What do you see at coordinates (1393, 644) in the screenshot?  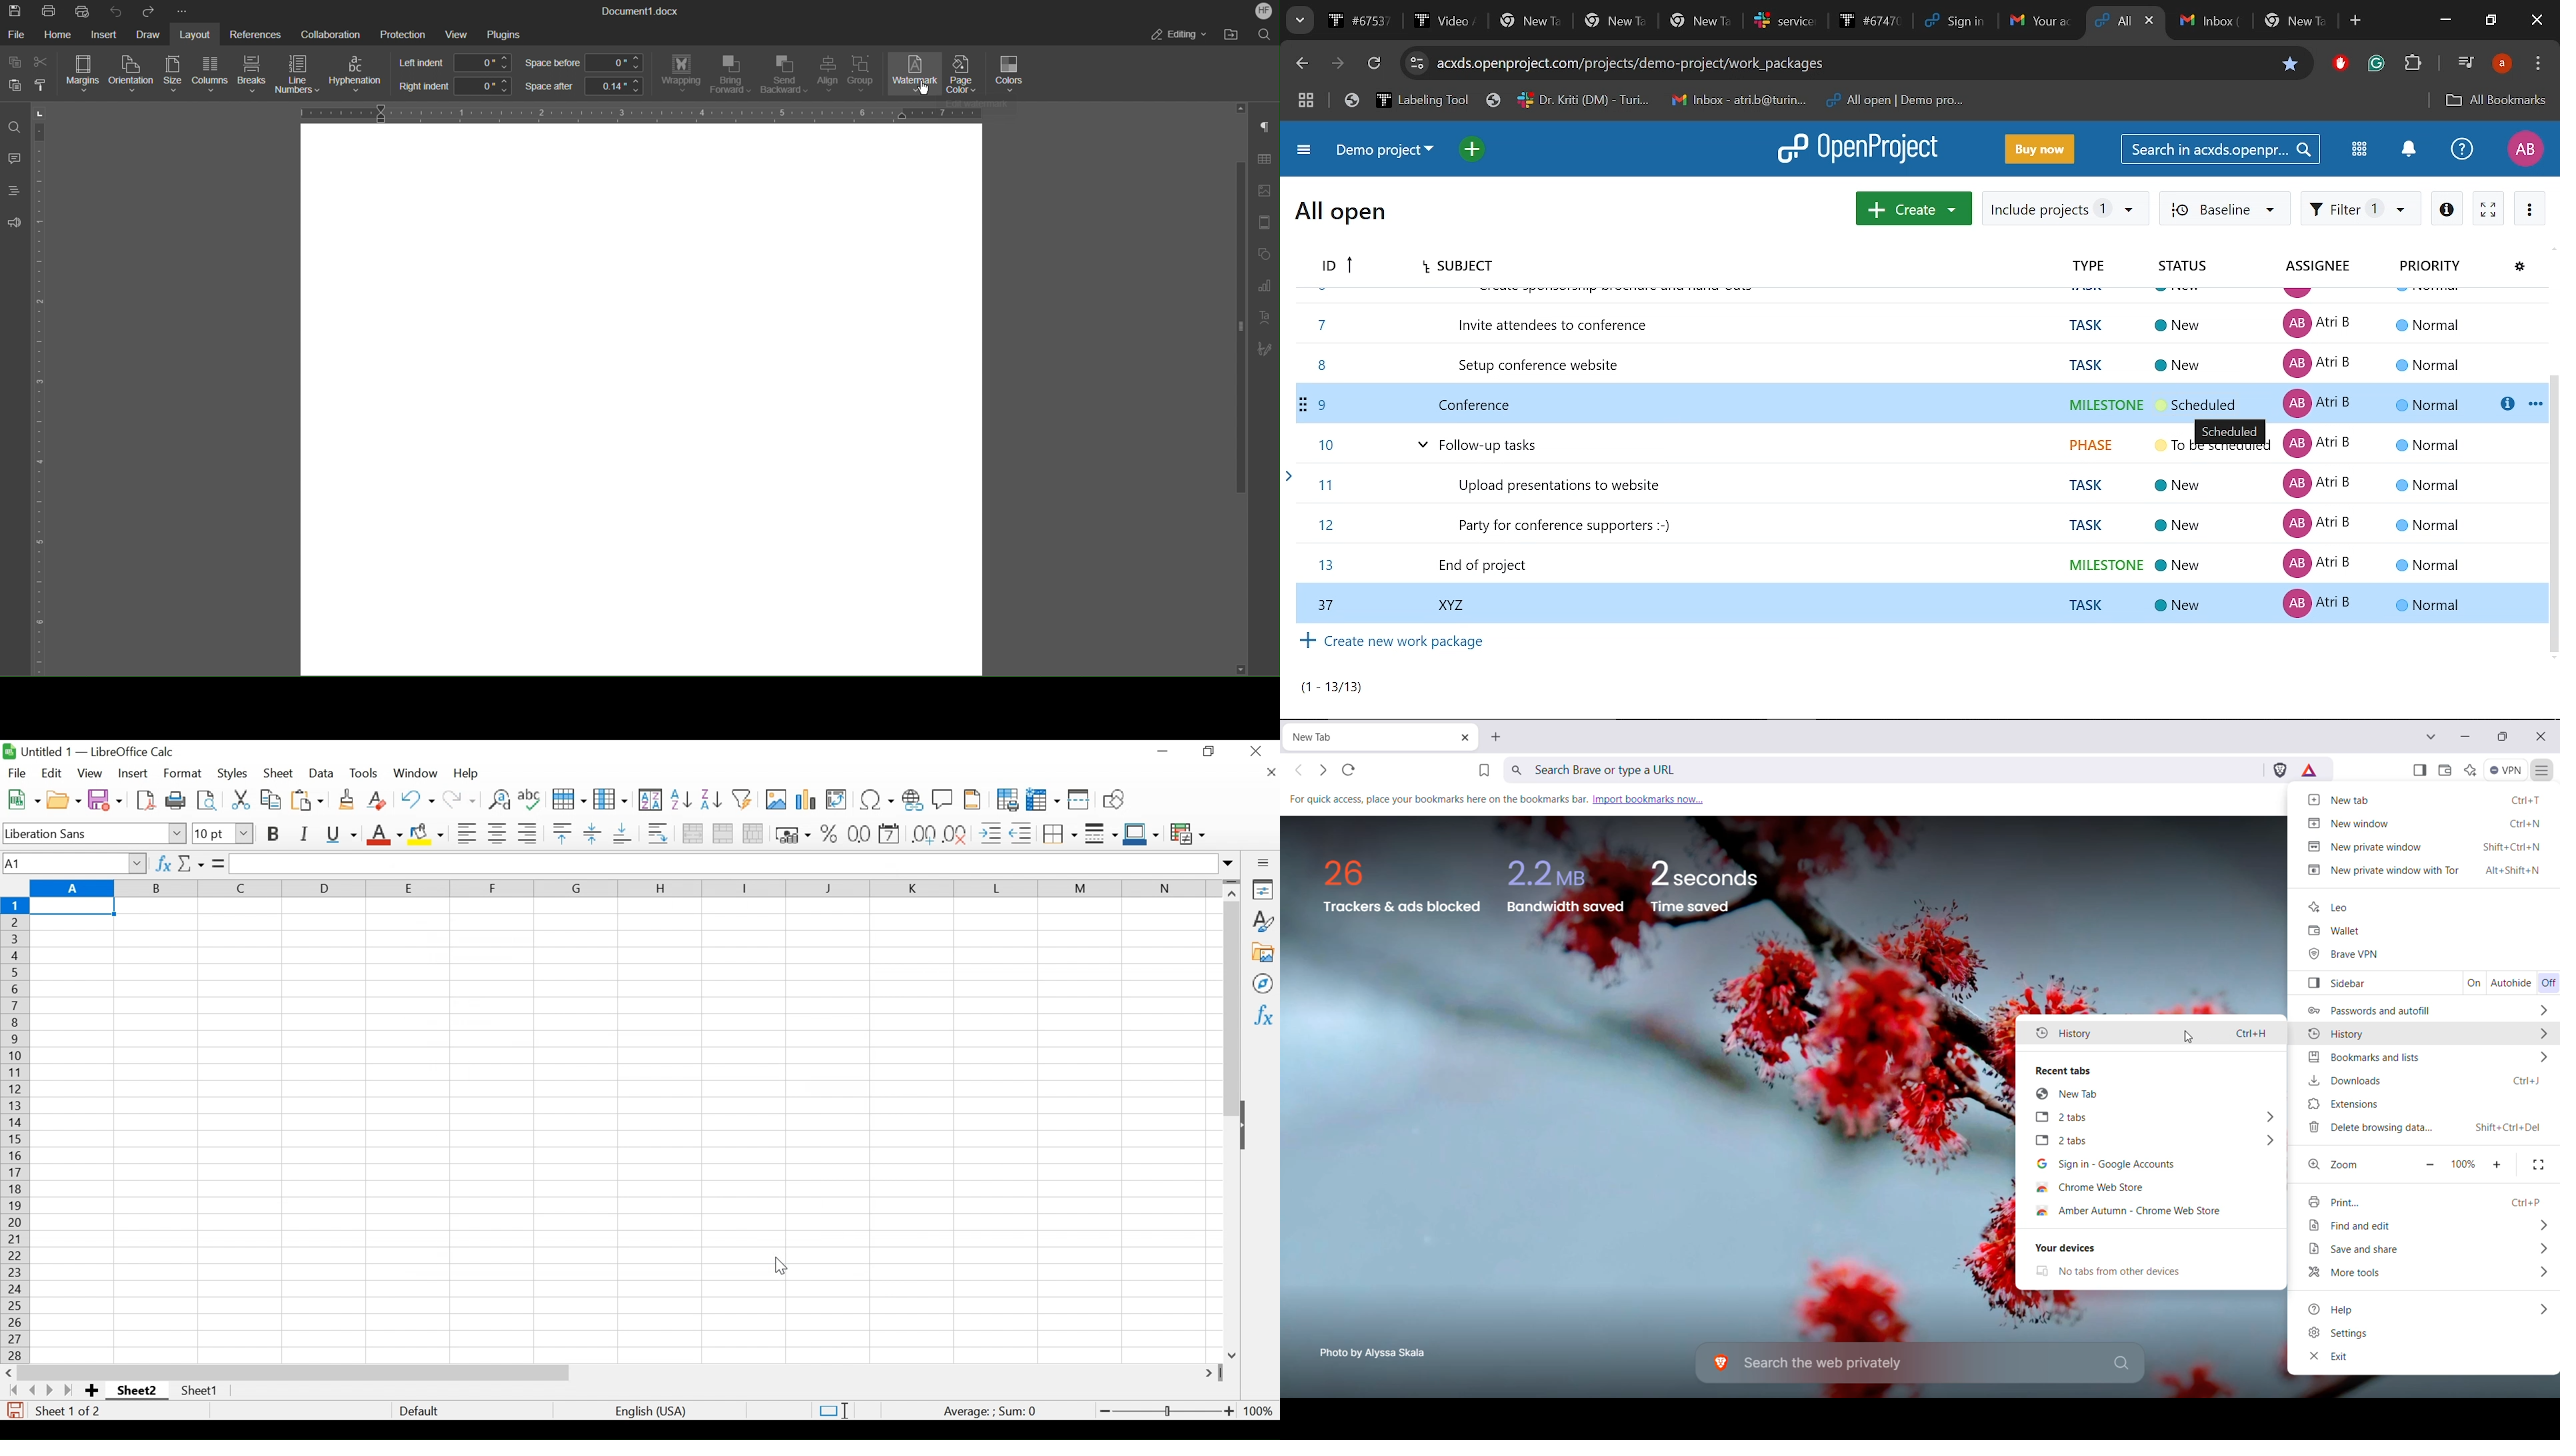 I see `Create new work package` at bounding box center [1393, 644].